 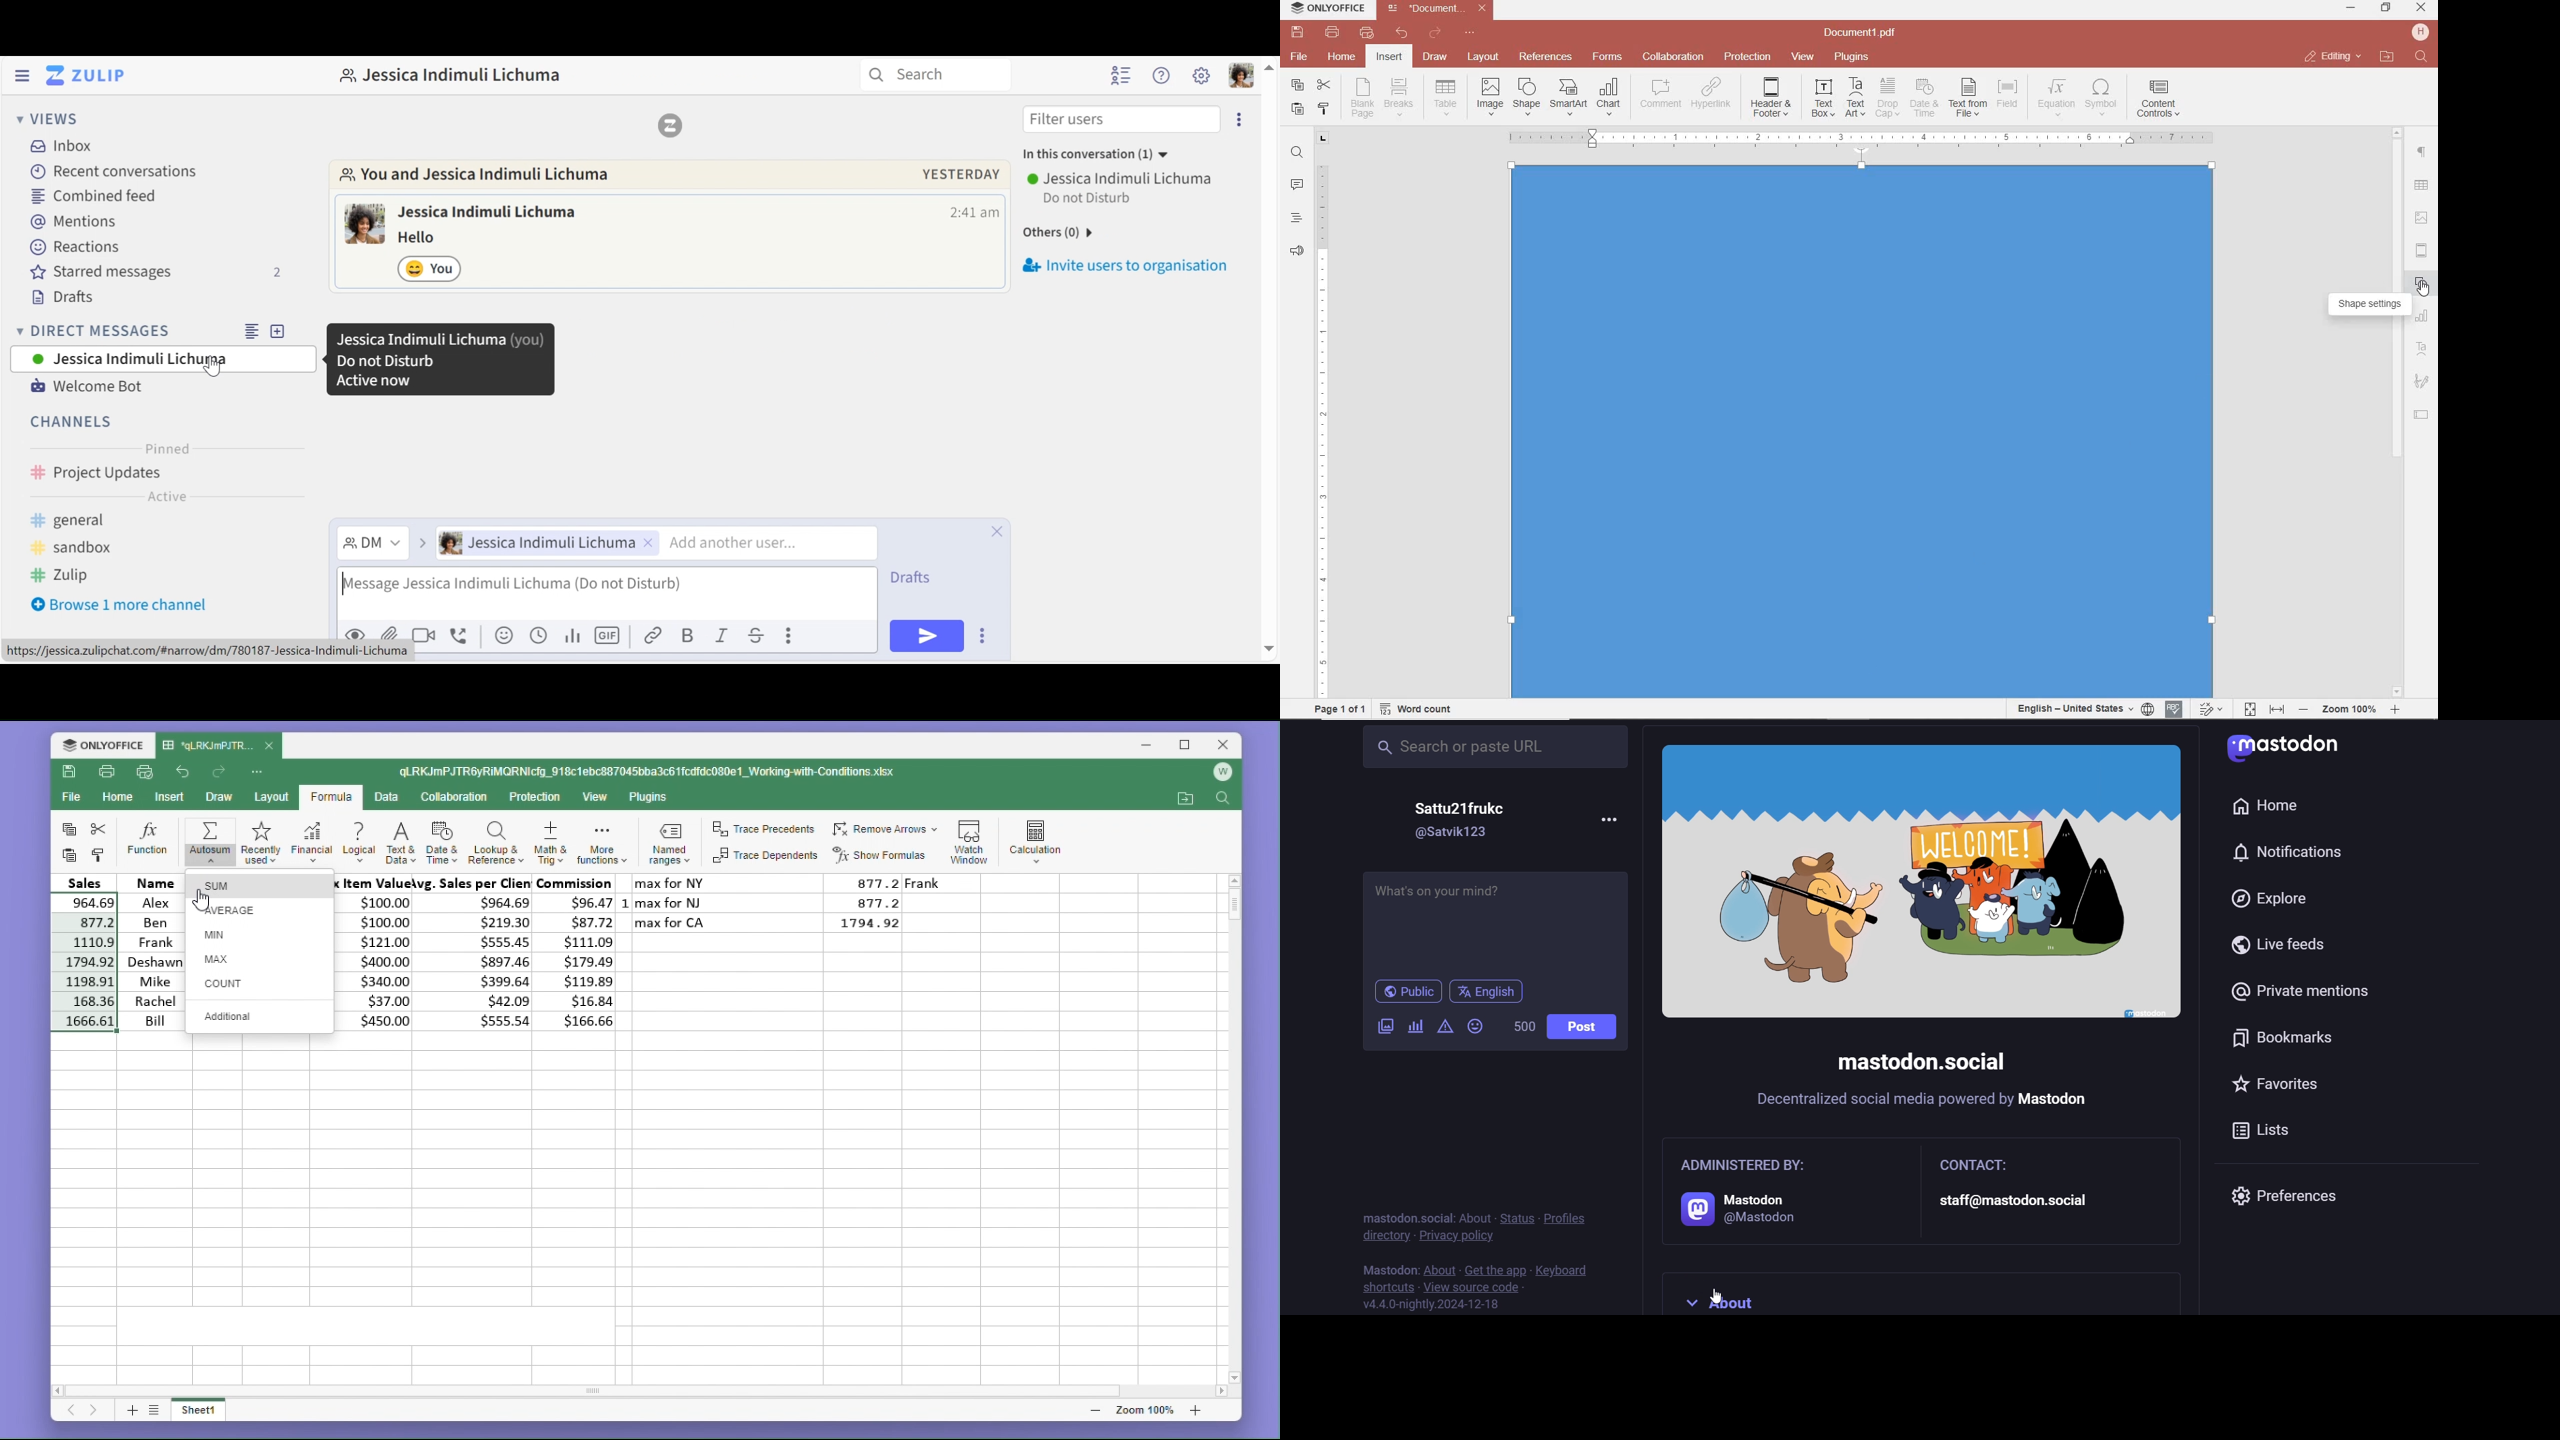 What do you see at coordinates (330, 798) in the screenshot?
I see `formula` at bounding box center [330, 798].